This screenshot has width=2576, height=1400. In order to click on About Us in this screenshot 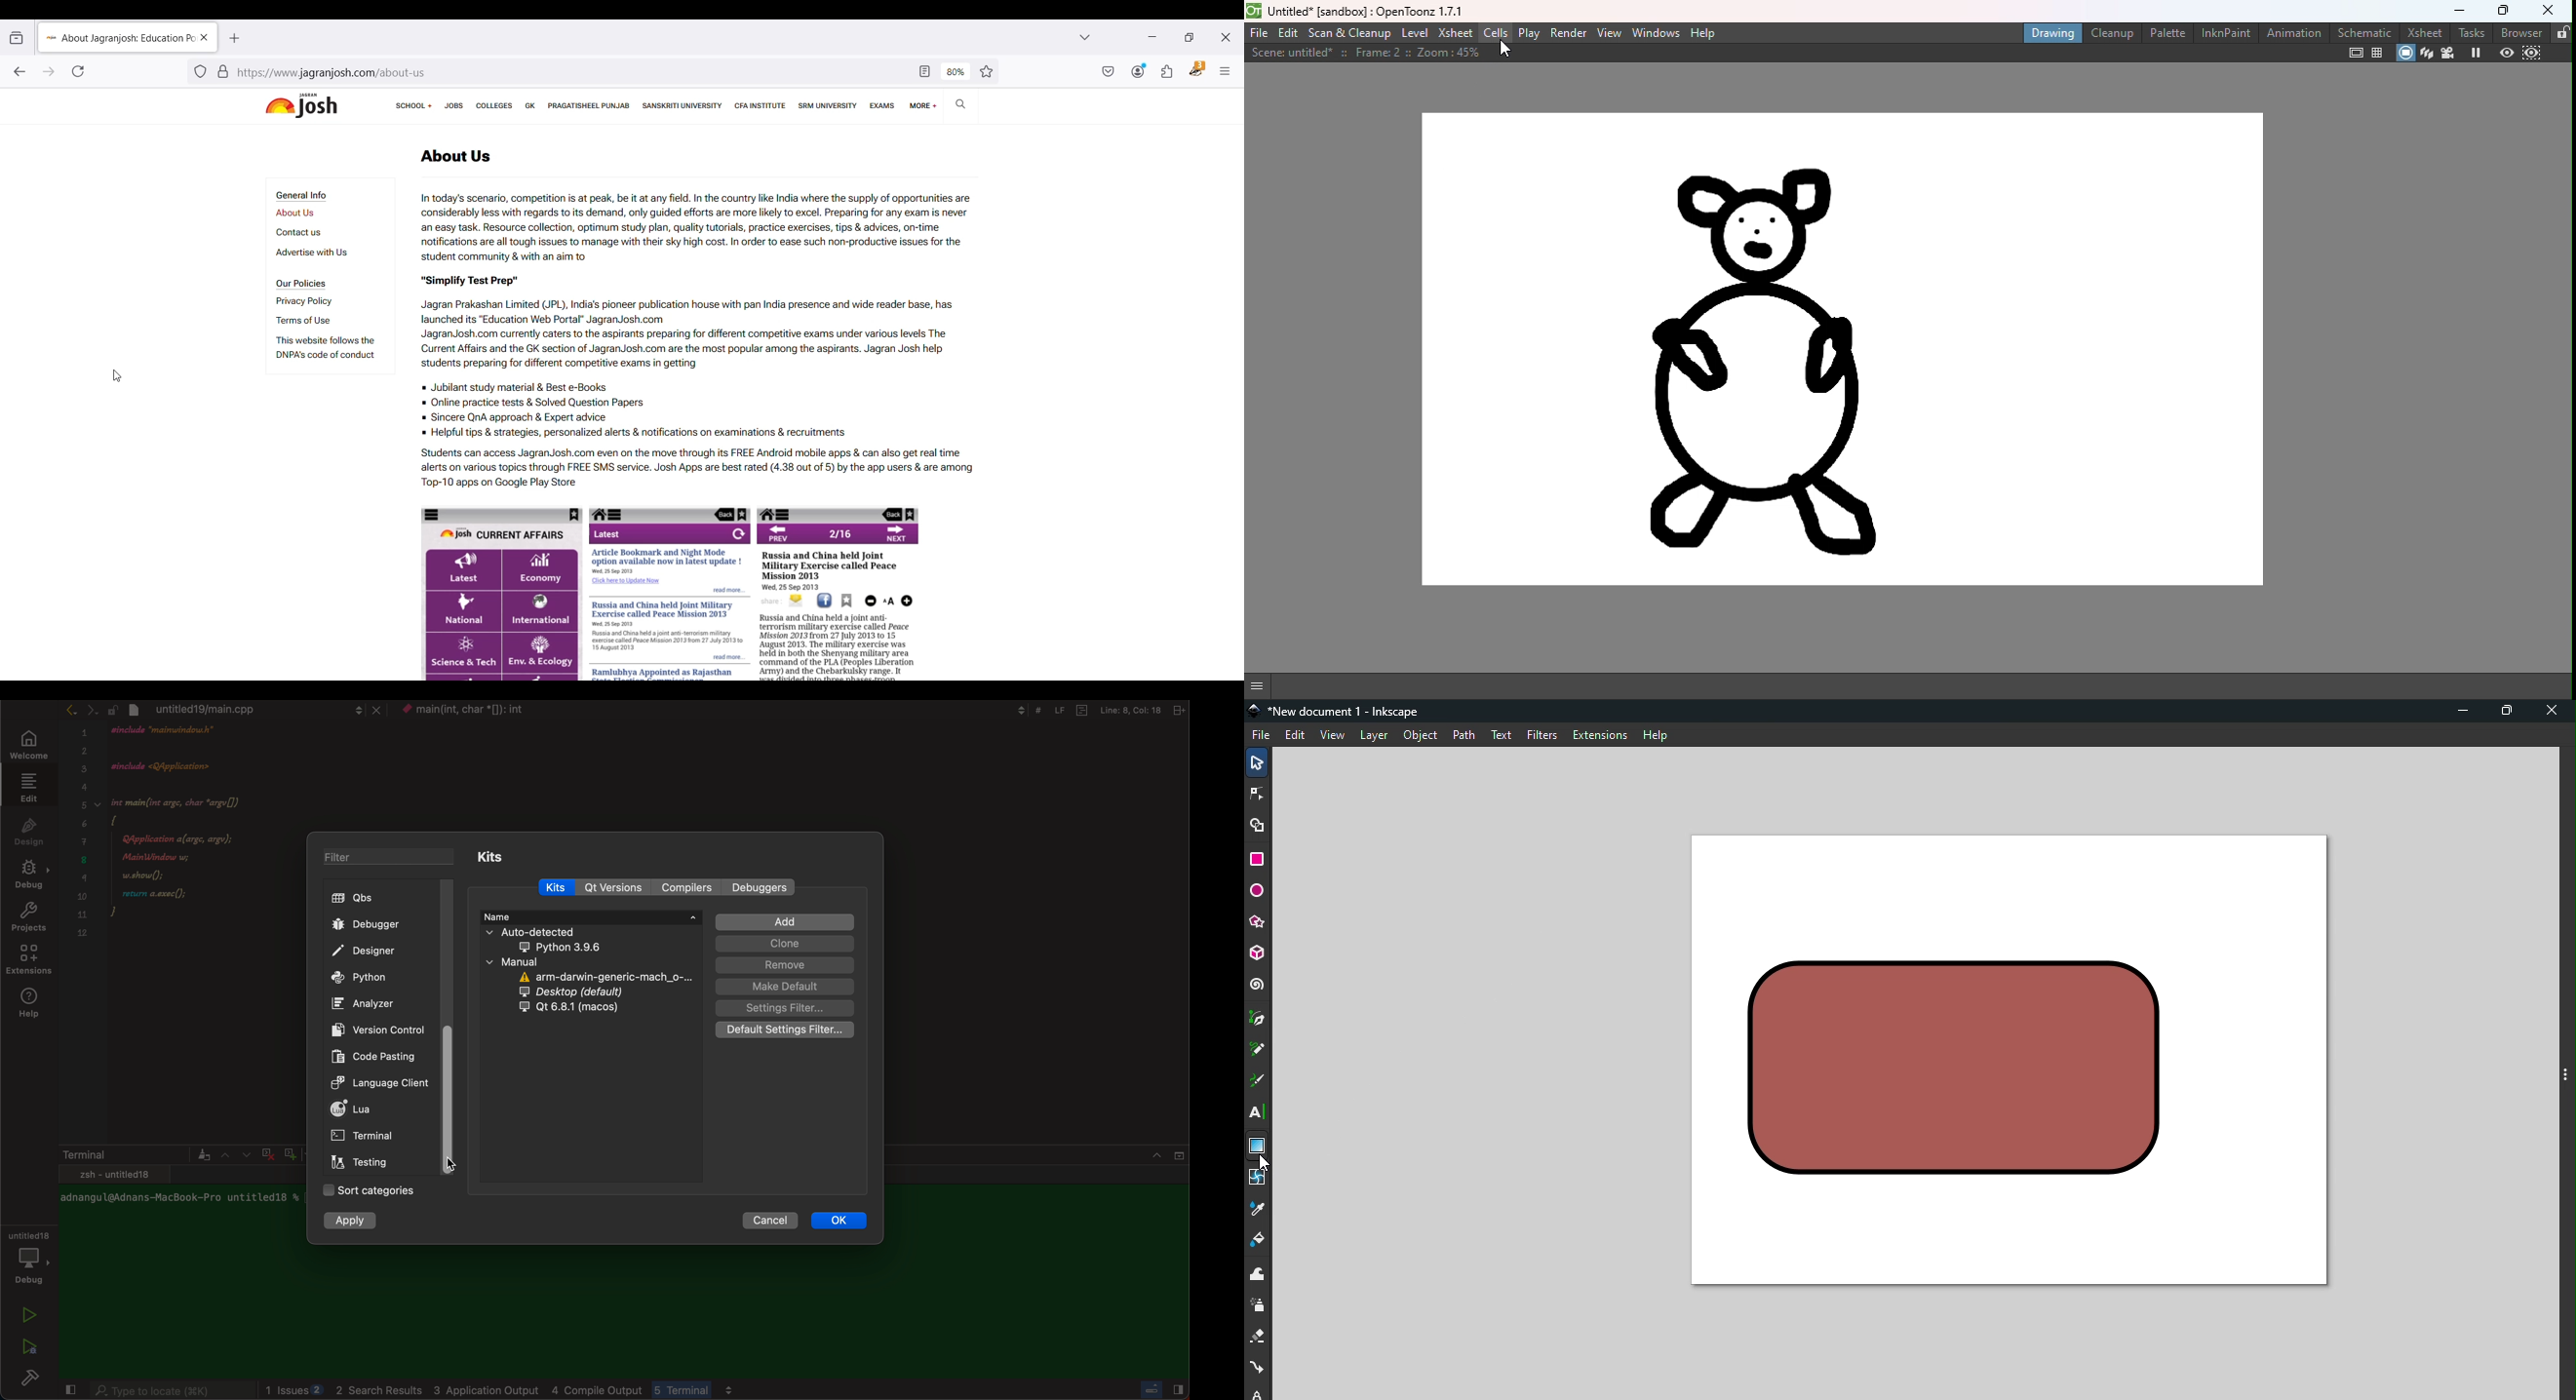, I will do `click(464, 157)`.